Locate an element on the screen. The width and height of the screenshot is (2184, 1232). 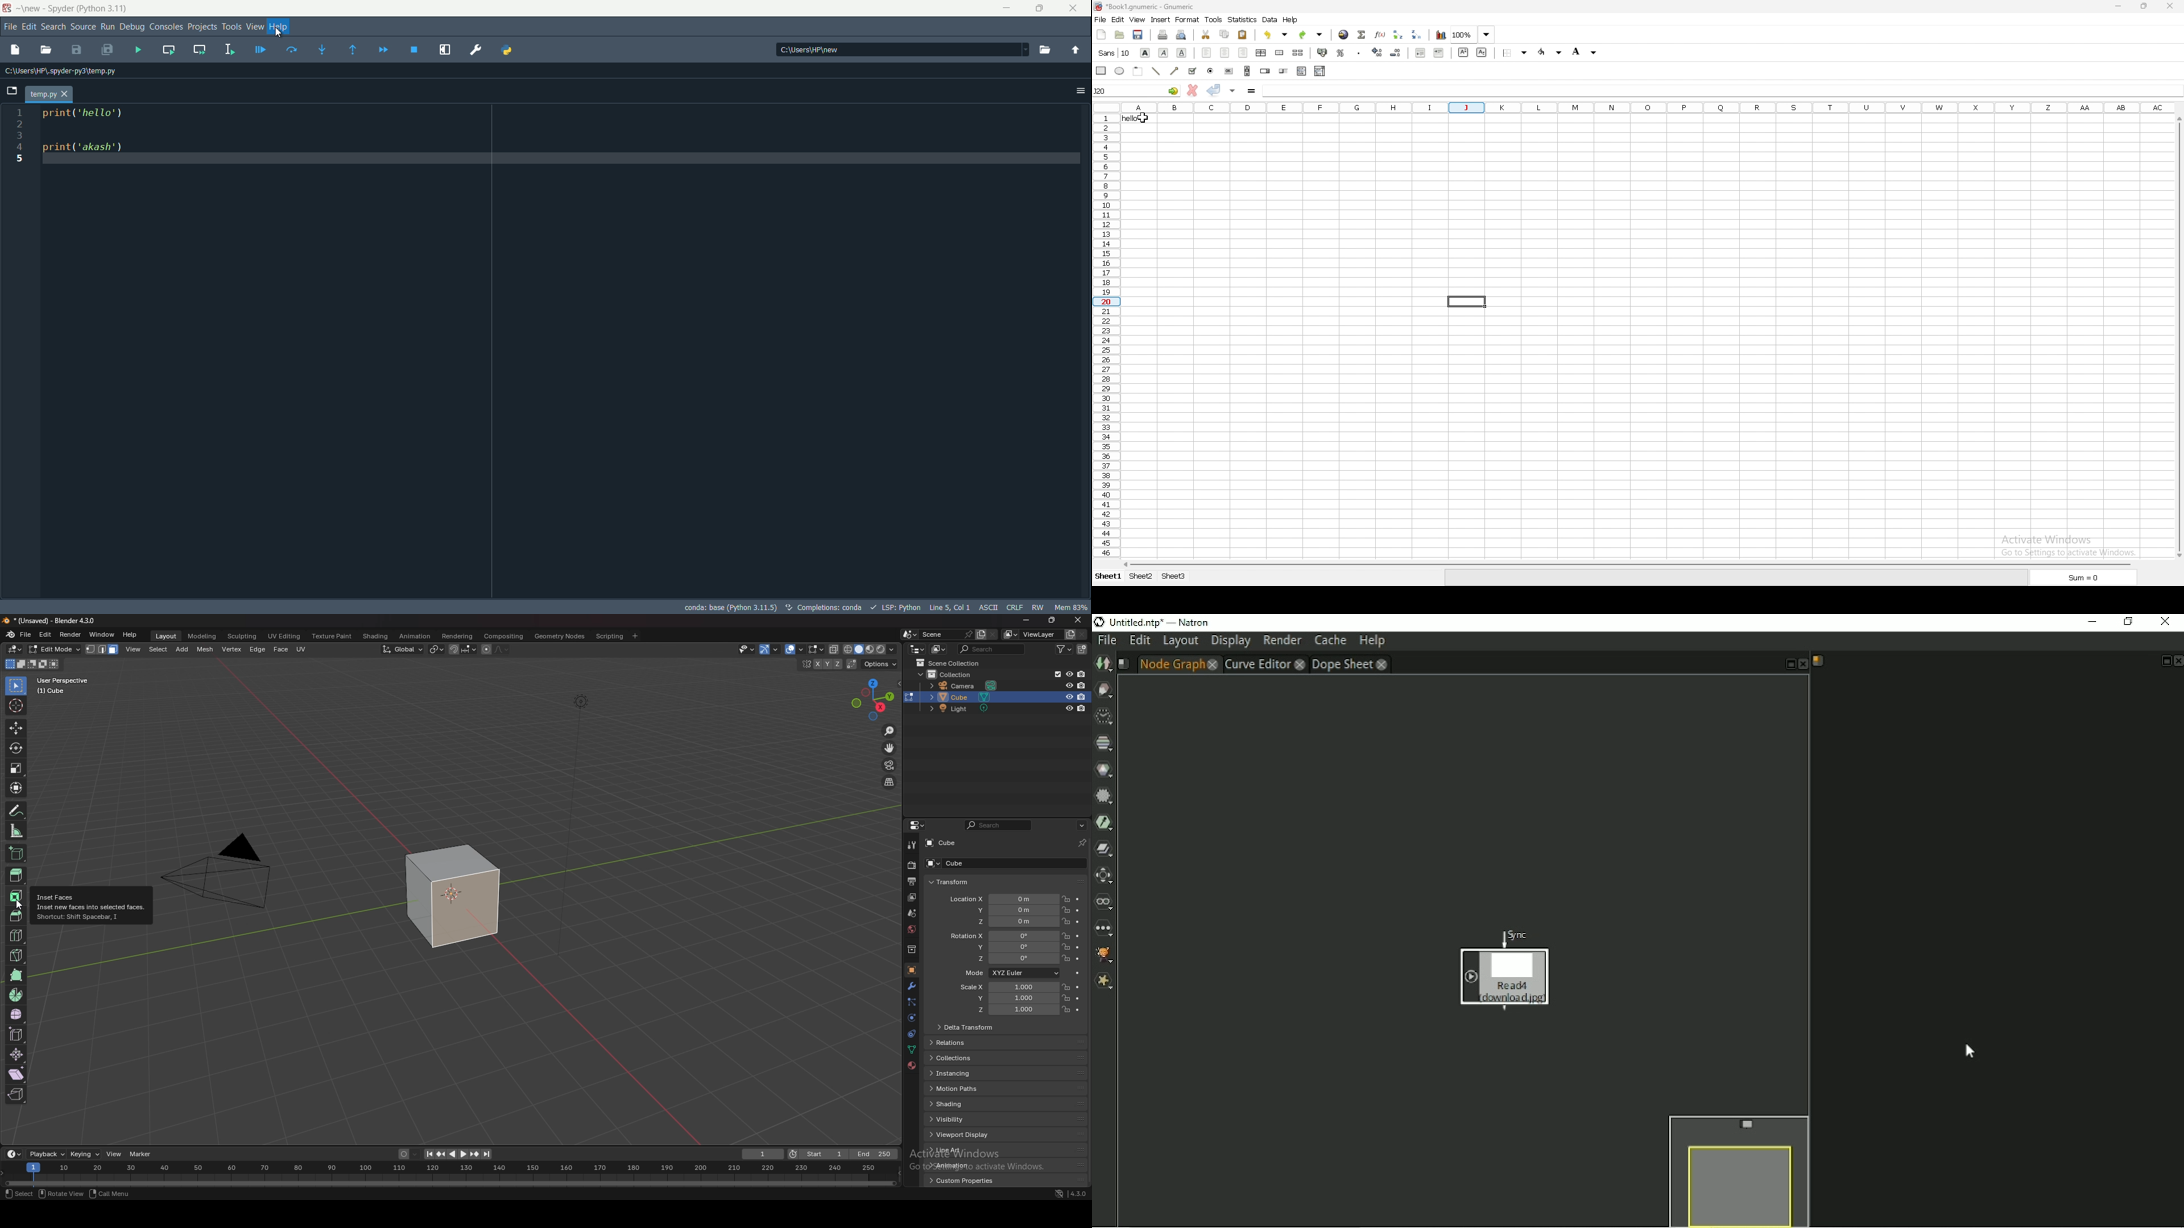
underline is located at coordinates (1182, 54).